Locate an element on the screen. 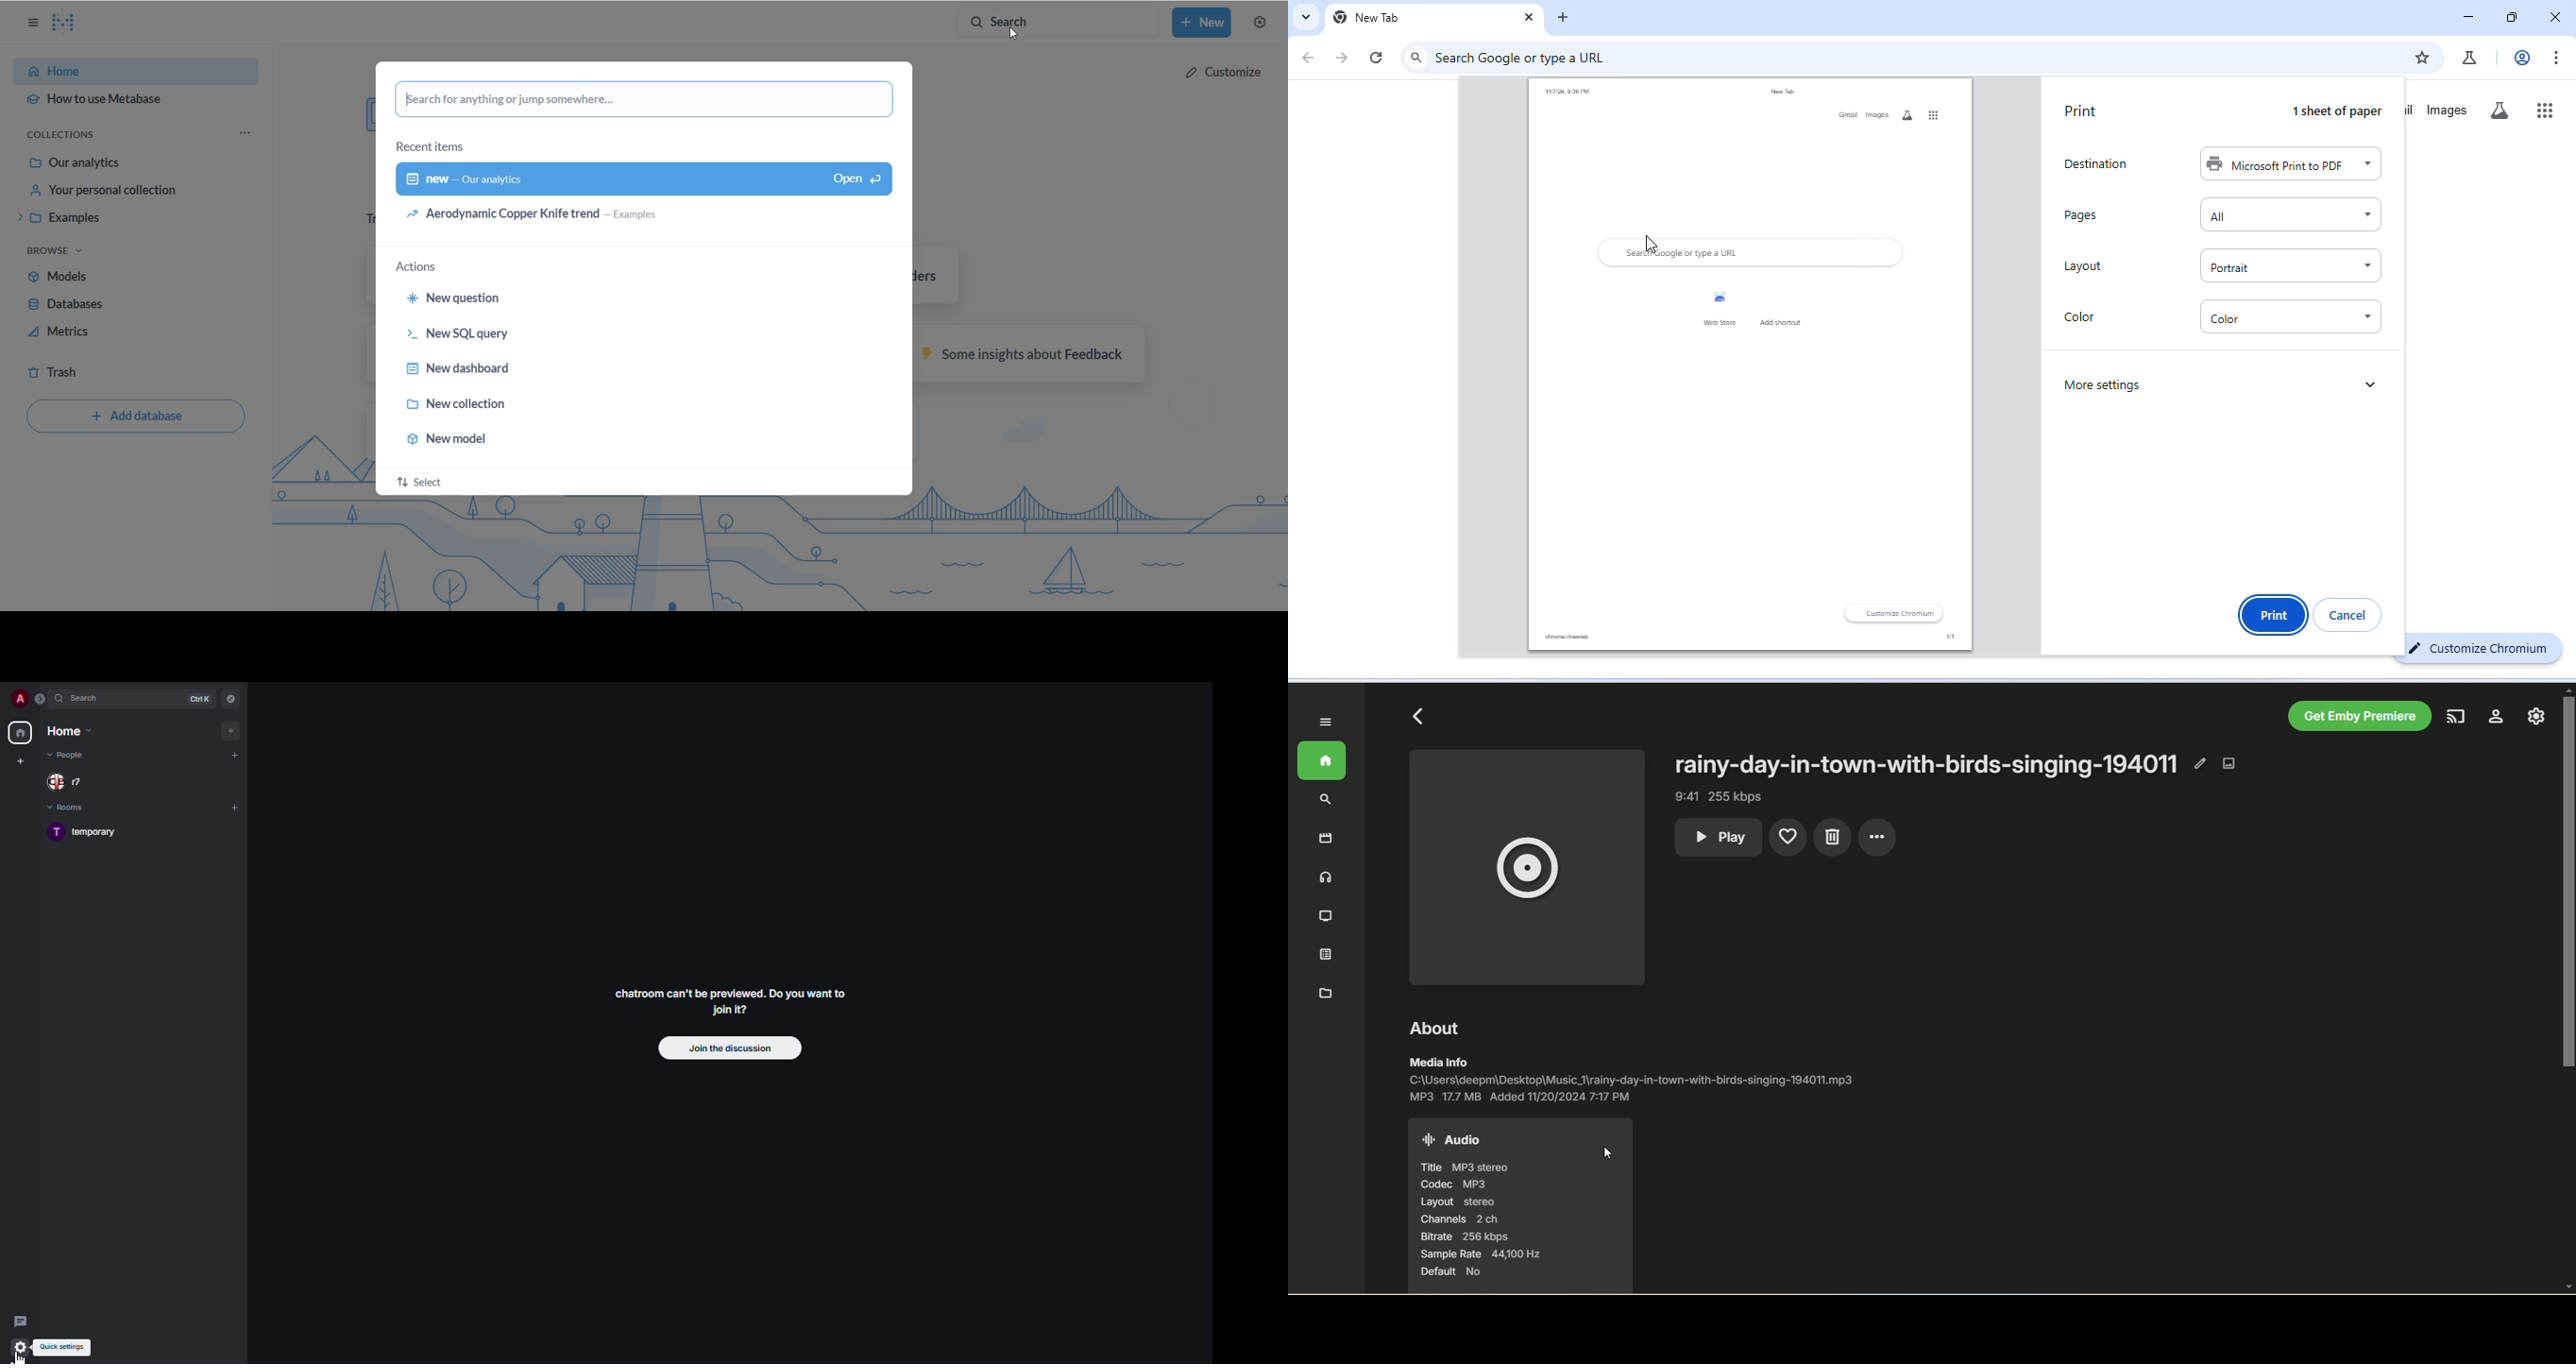 The image size is (2576, 1372). metrics is located at coordinates (83, 334).